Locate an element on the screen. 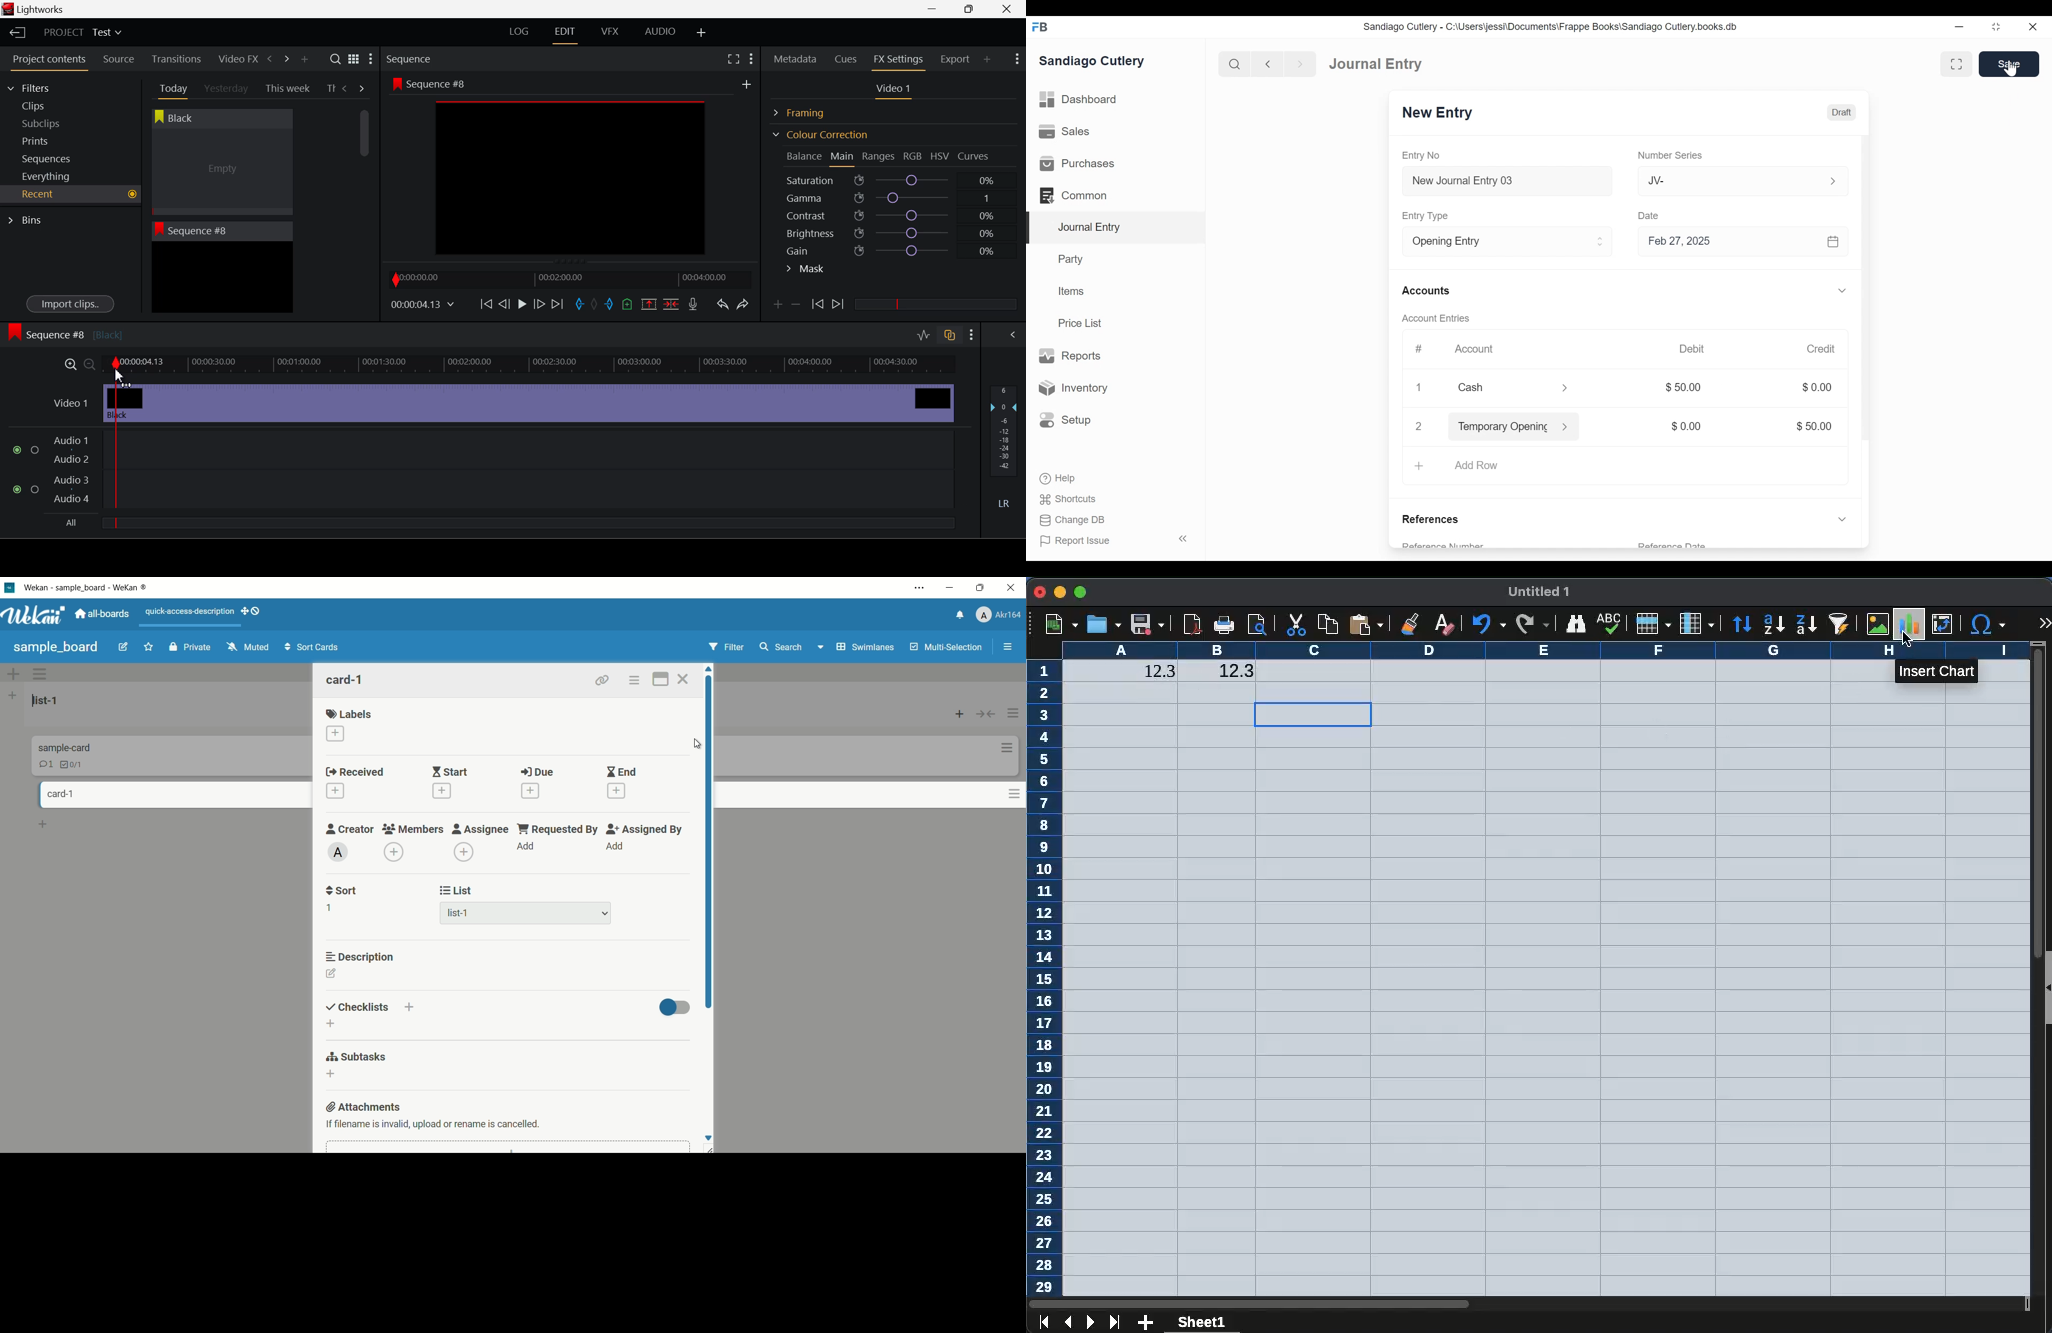 Image resolution: width=2072 pixels, height=1344 pixels. cell selection  is located at coordinates (1313, 715).